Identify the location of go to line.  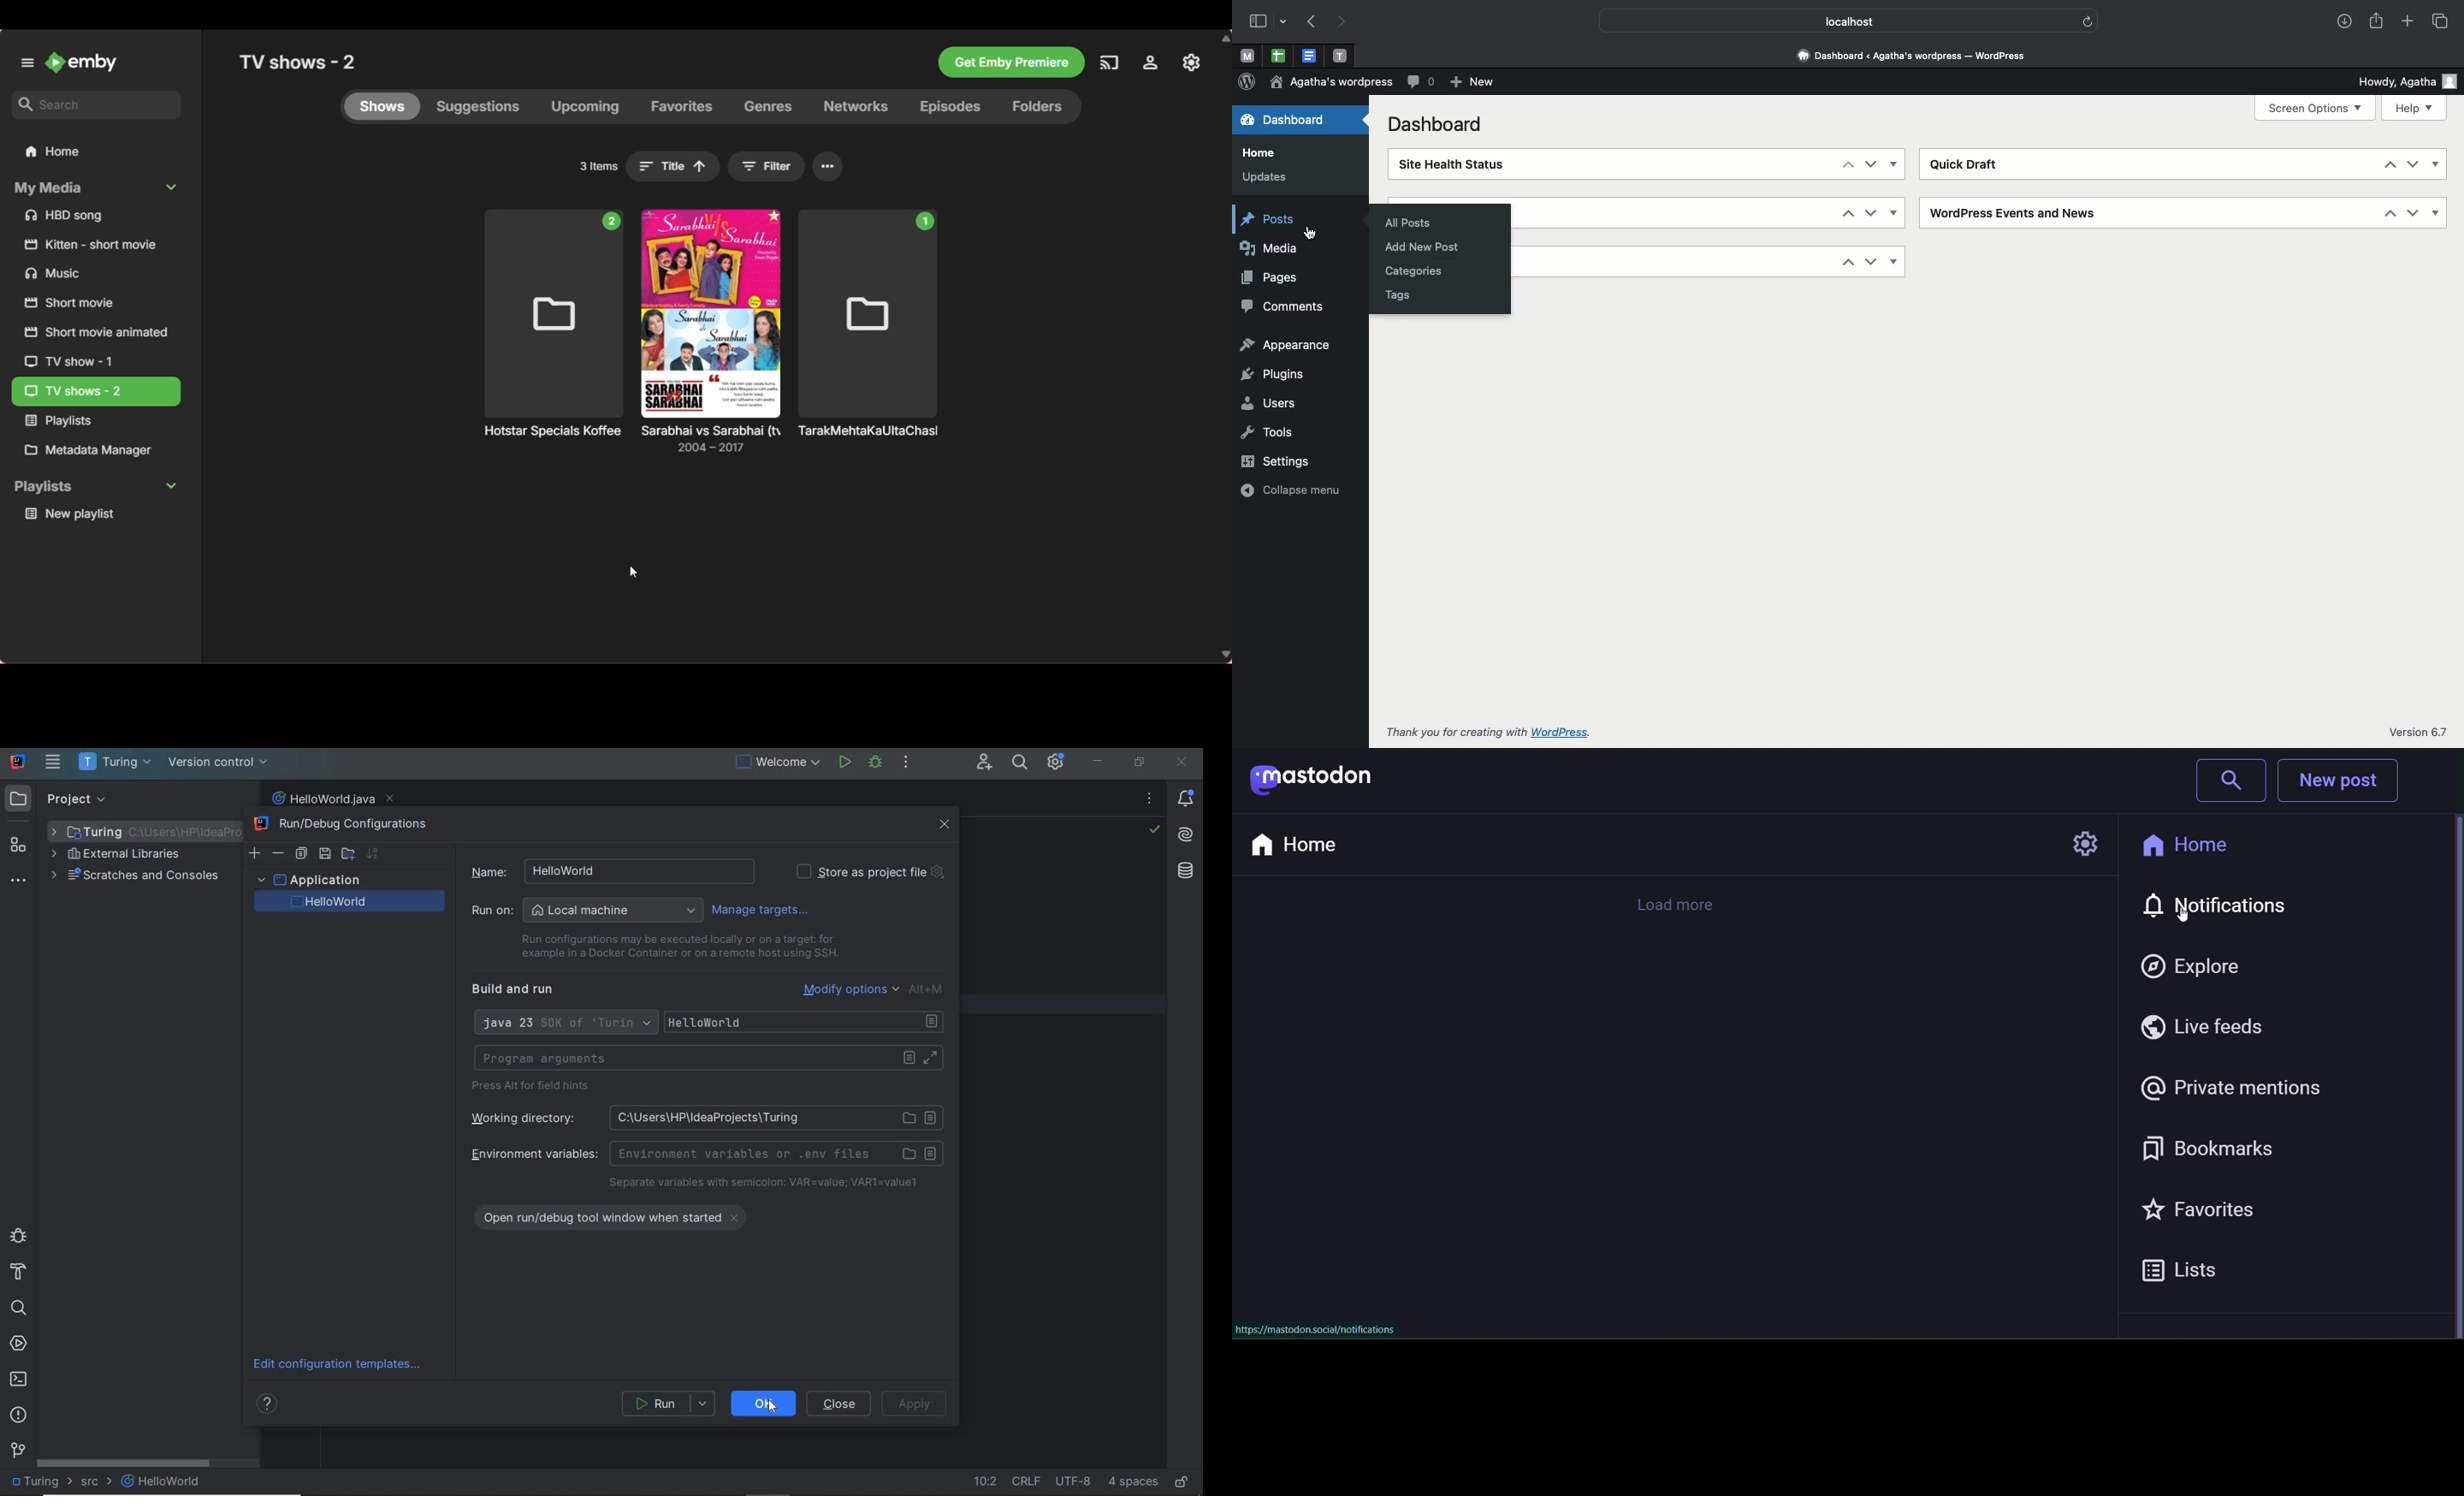
(984, 1483).